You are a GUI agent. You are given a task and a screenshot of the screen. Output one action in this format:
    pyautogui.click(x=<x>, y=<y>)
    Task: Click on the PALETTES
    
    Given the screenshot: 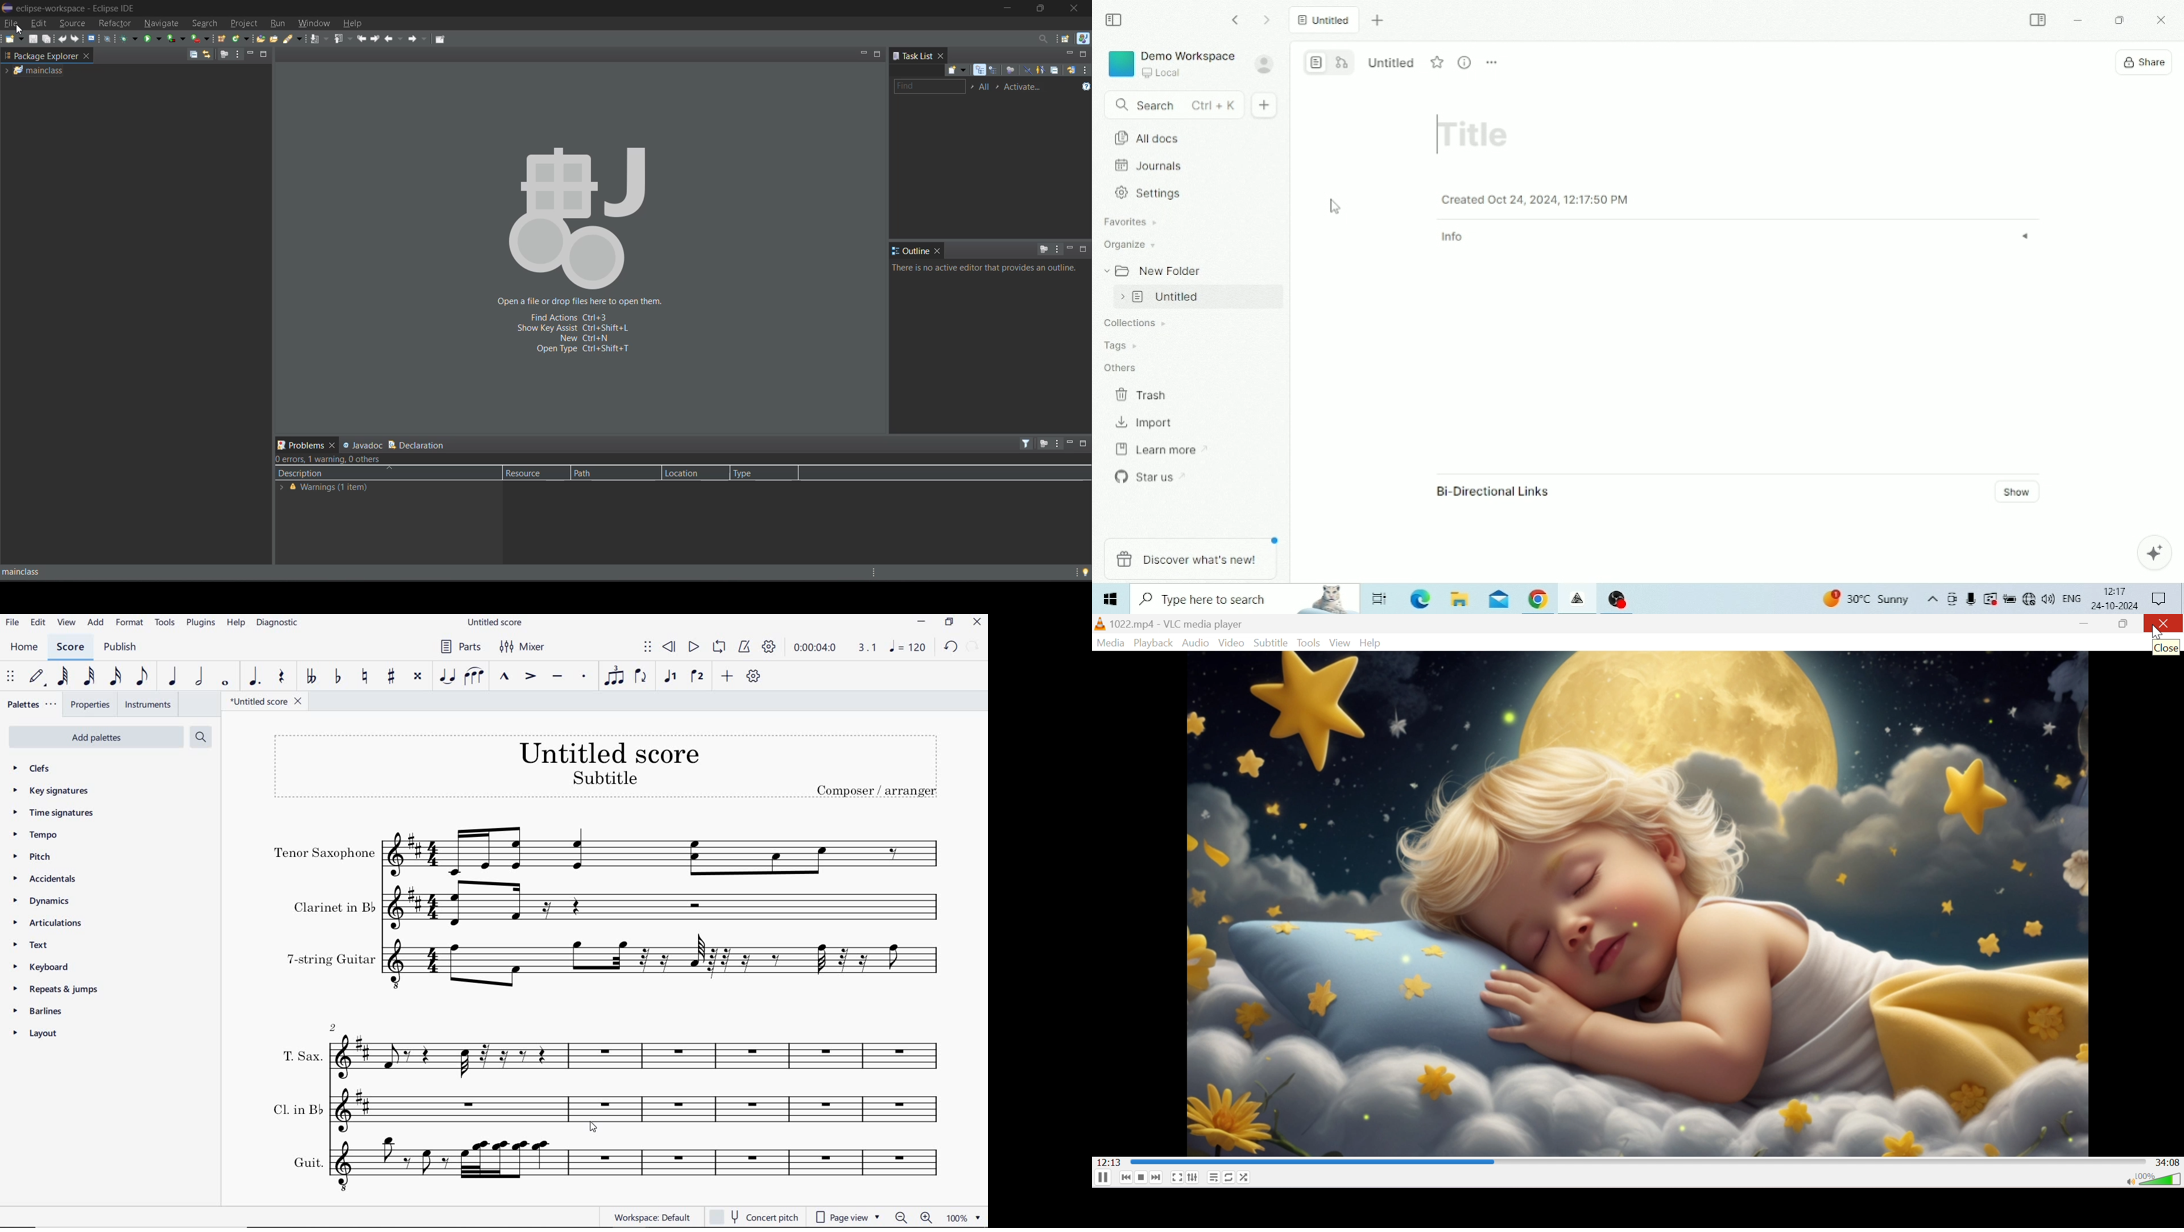 What is the action you would take?
    pyautogui.click(x=32, y=705)
    